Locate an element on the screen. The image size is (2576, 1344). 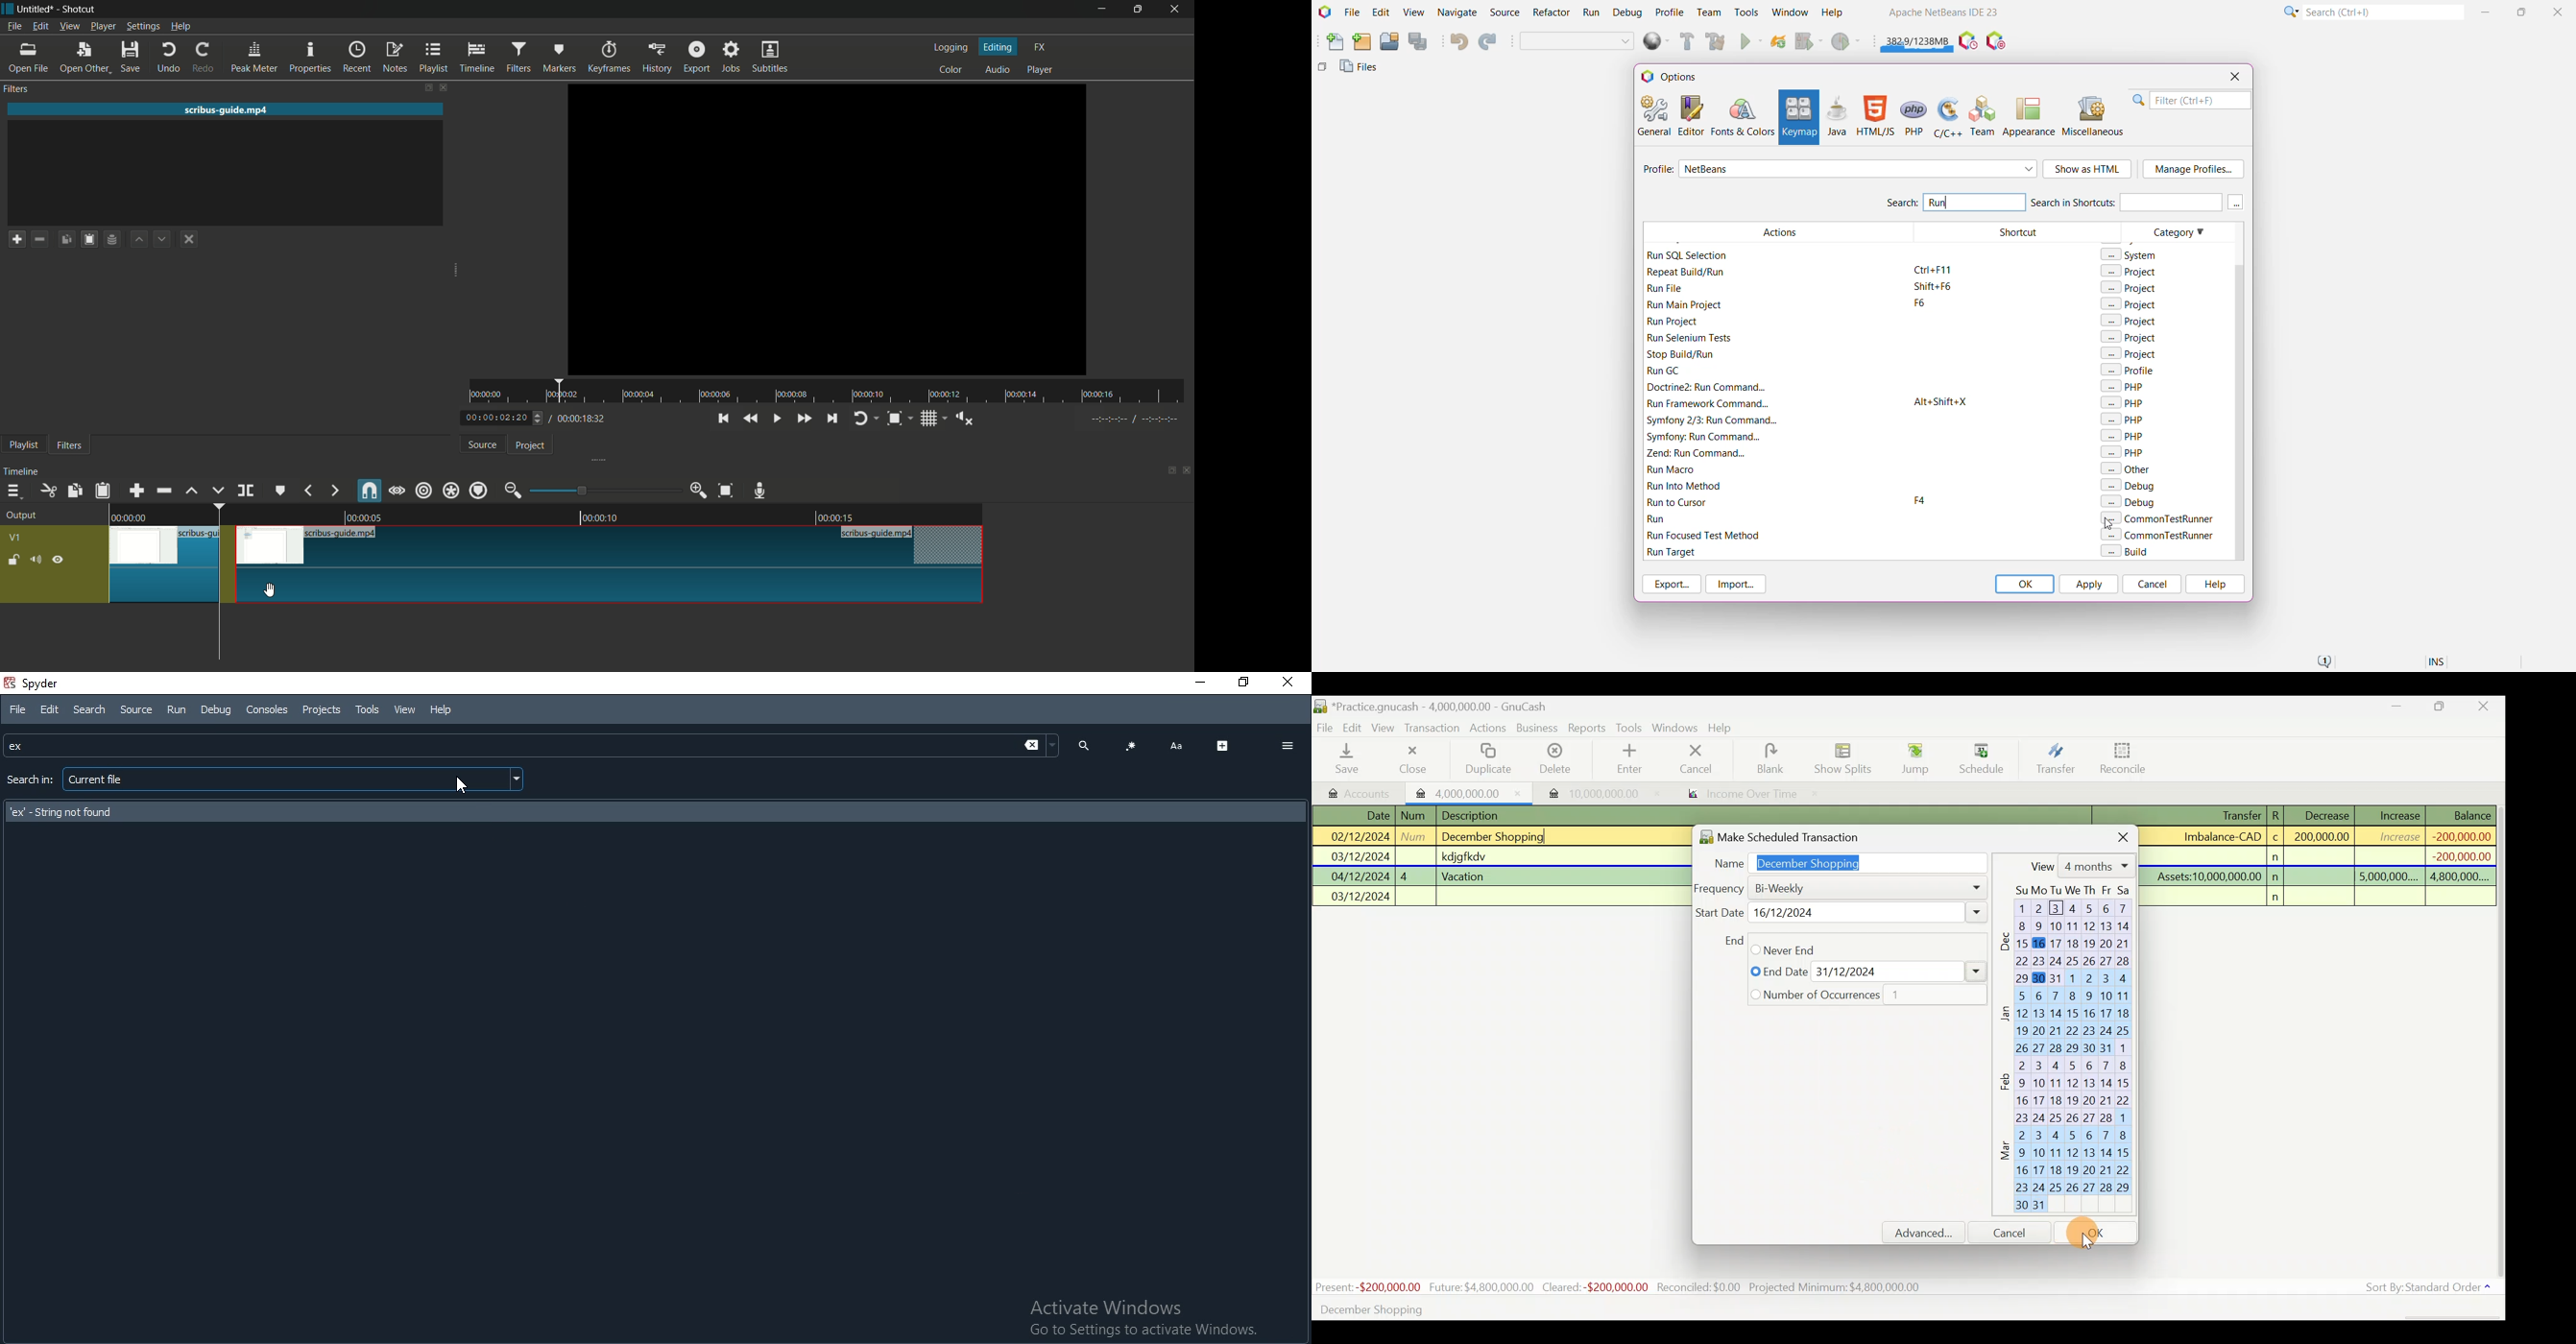
copy is located at coordinates (74, 492).